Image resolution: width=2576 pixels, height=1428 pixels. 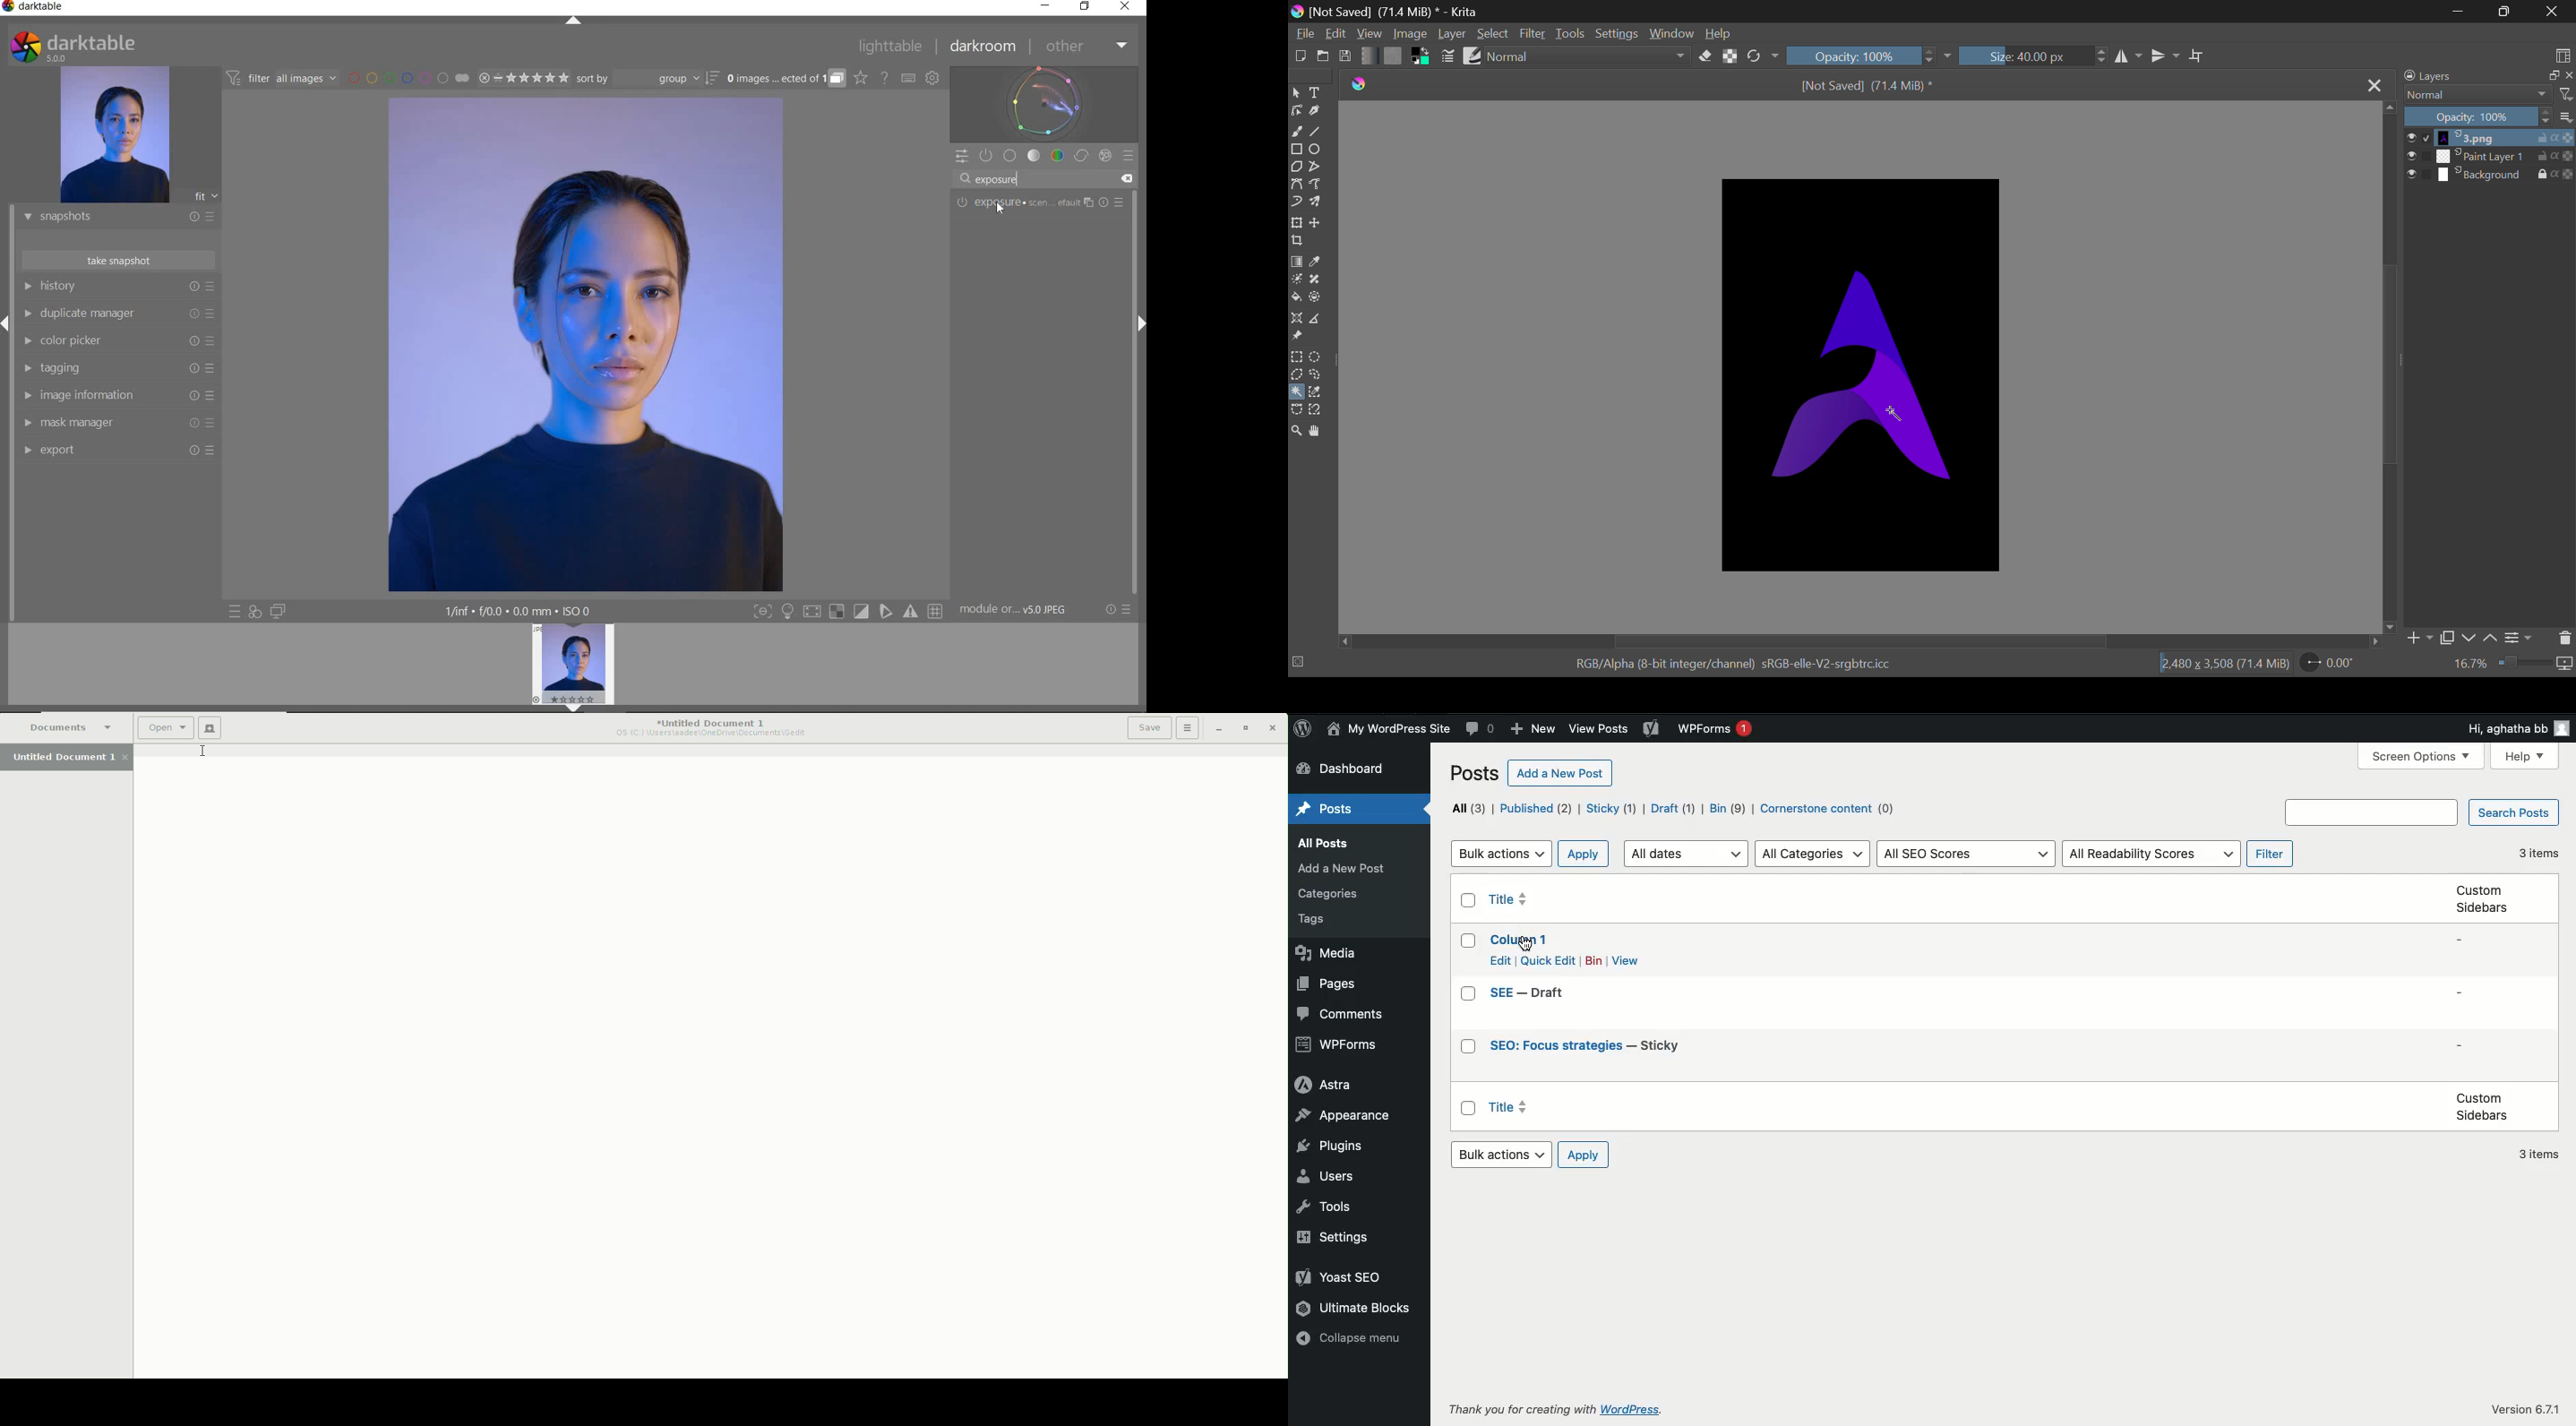 I want to click on Users, so click(x=1324, y=1175).